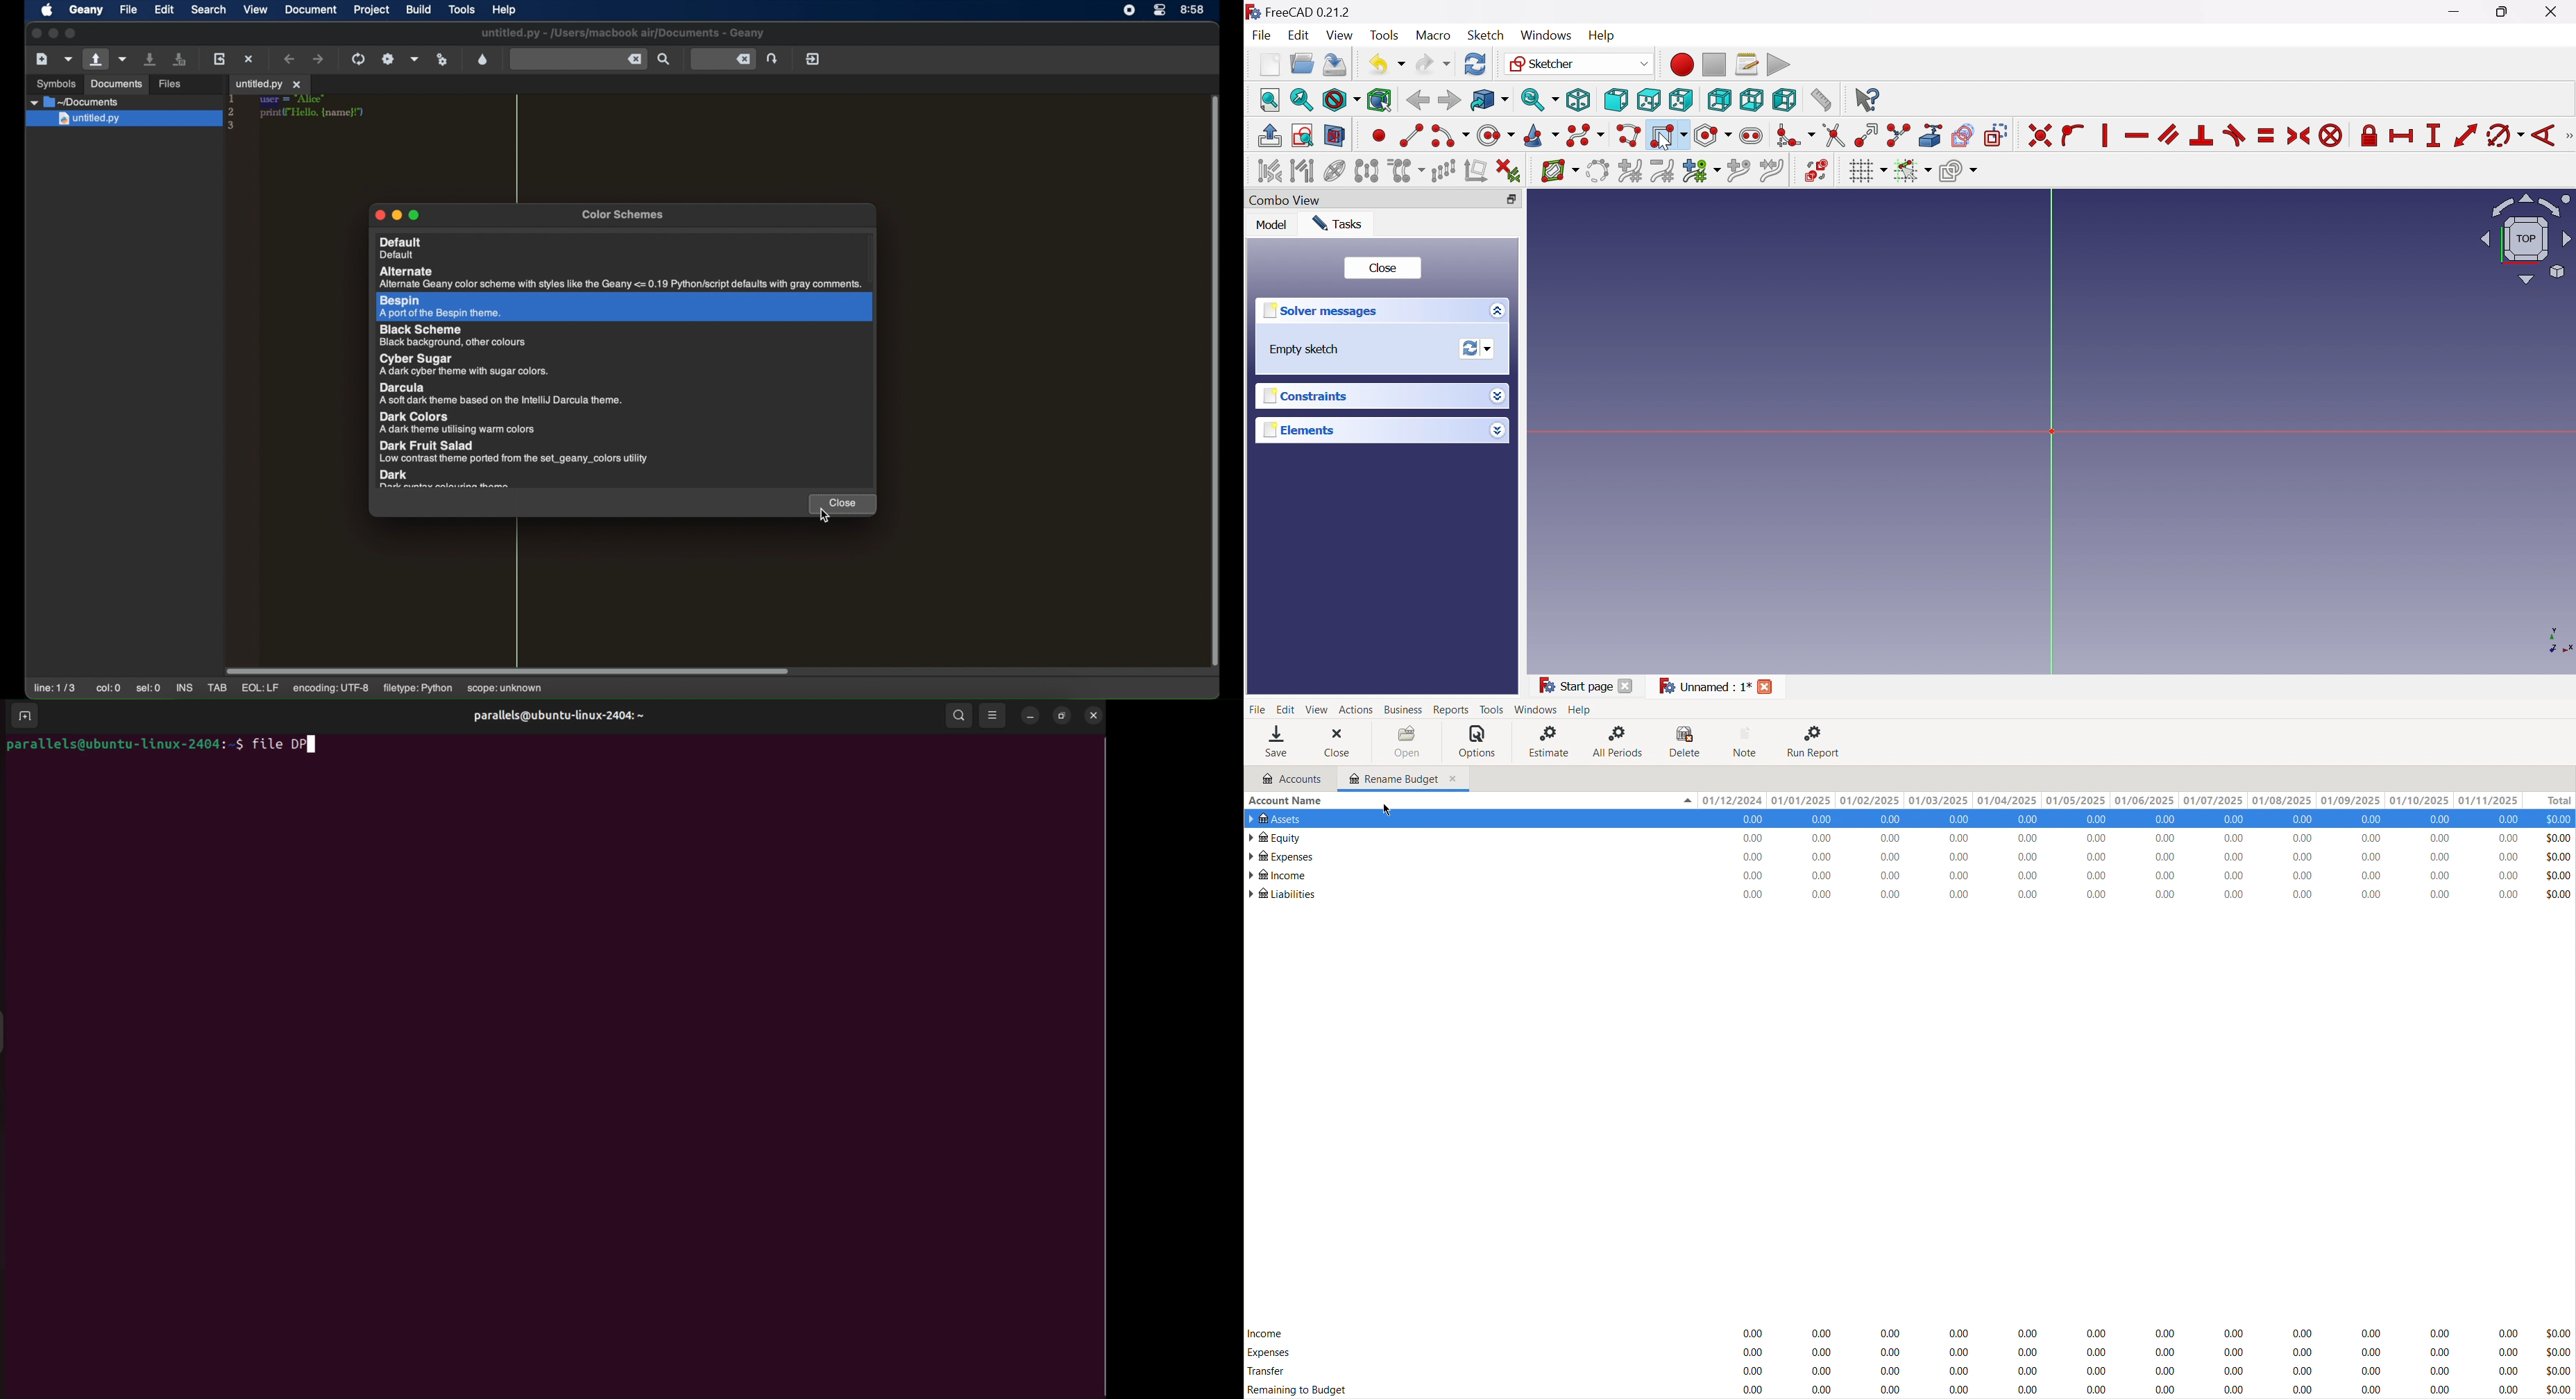 Image resolution: width=2576 pixels, height=1400 pixels. I want to click on More options, so click(1497, 430).